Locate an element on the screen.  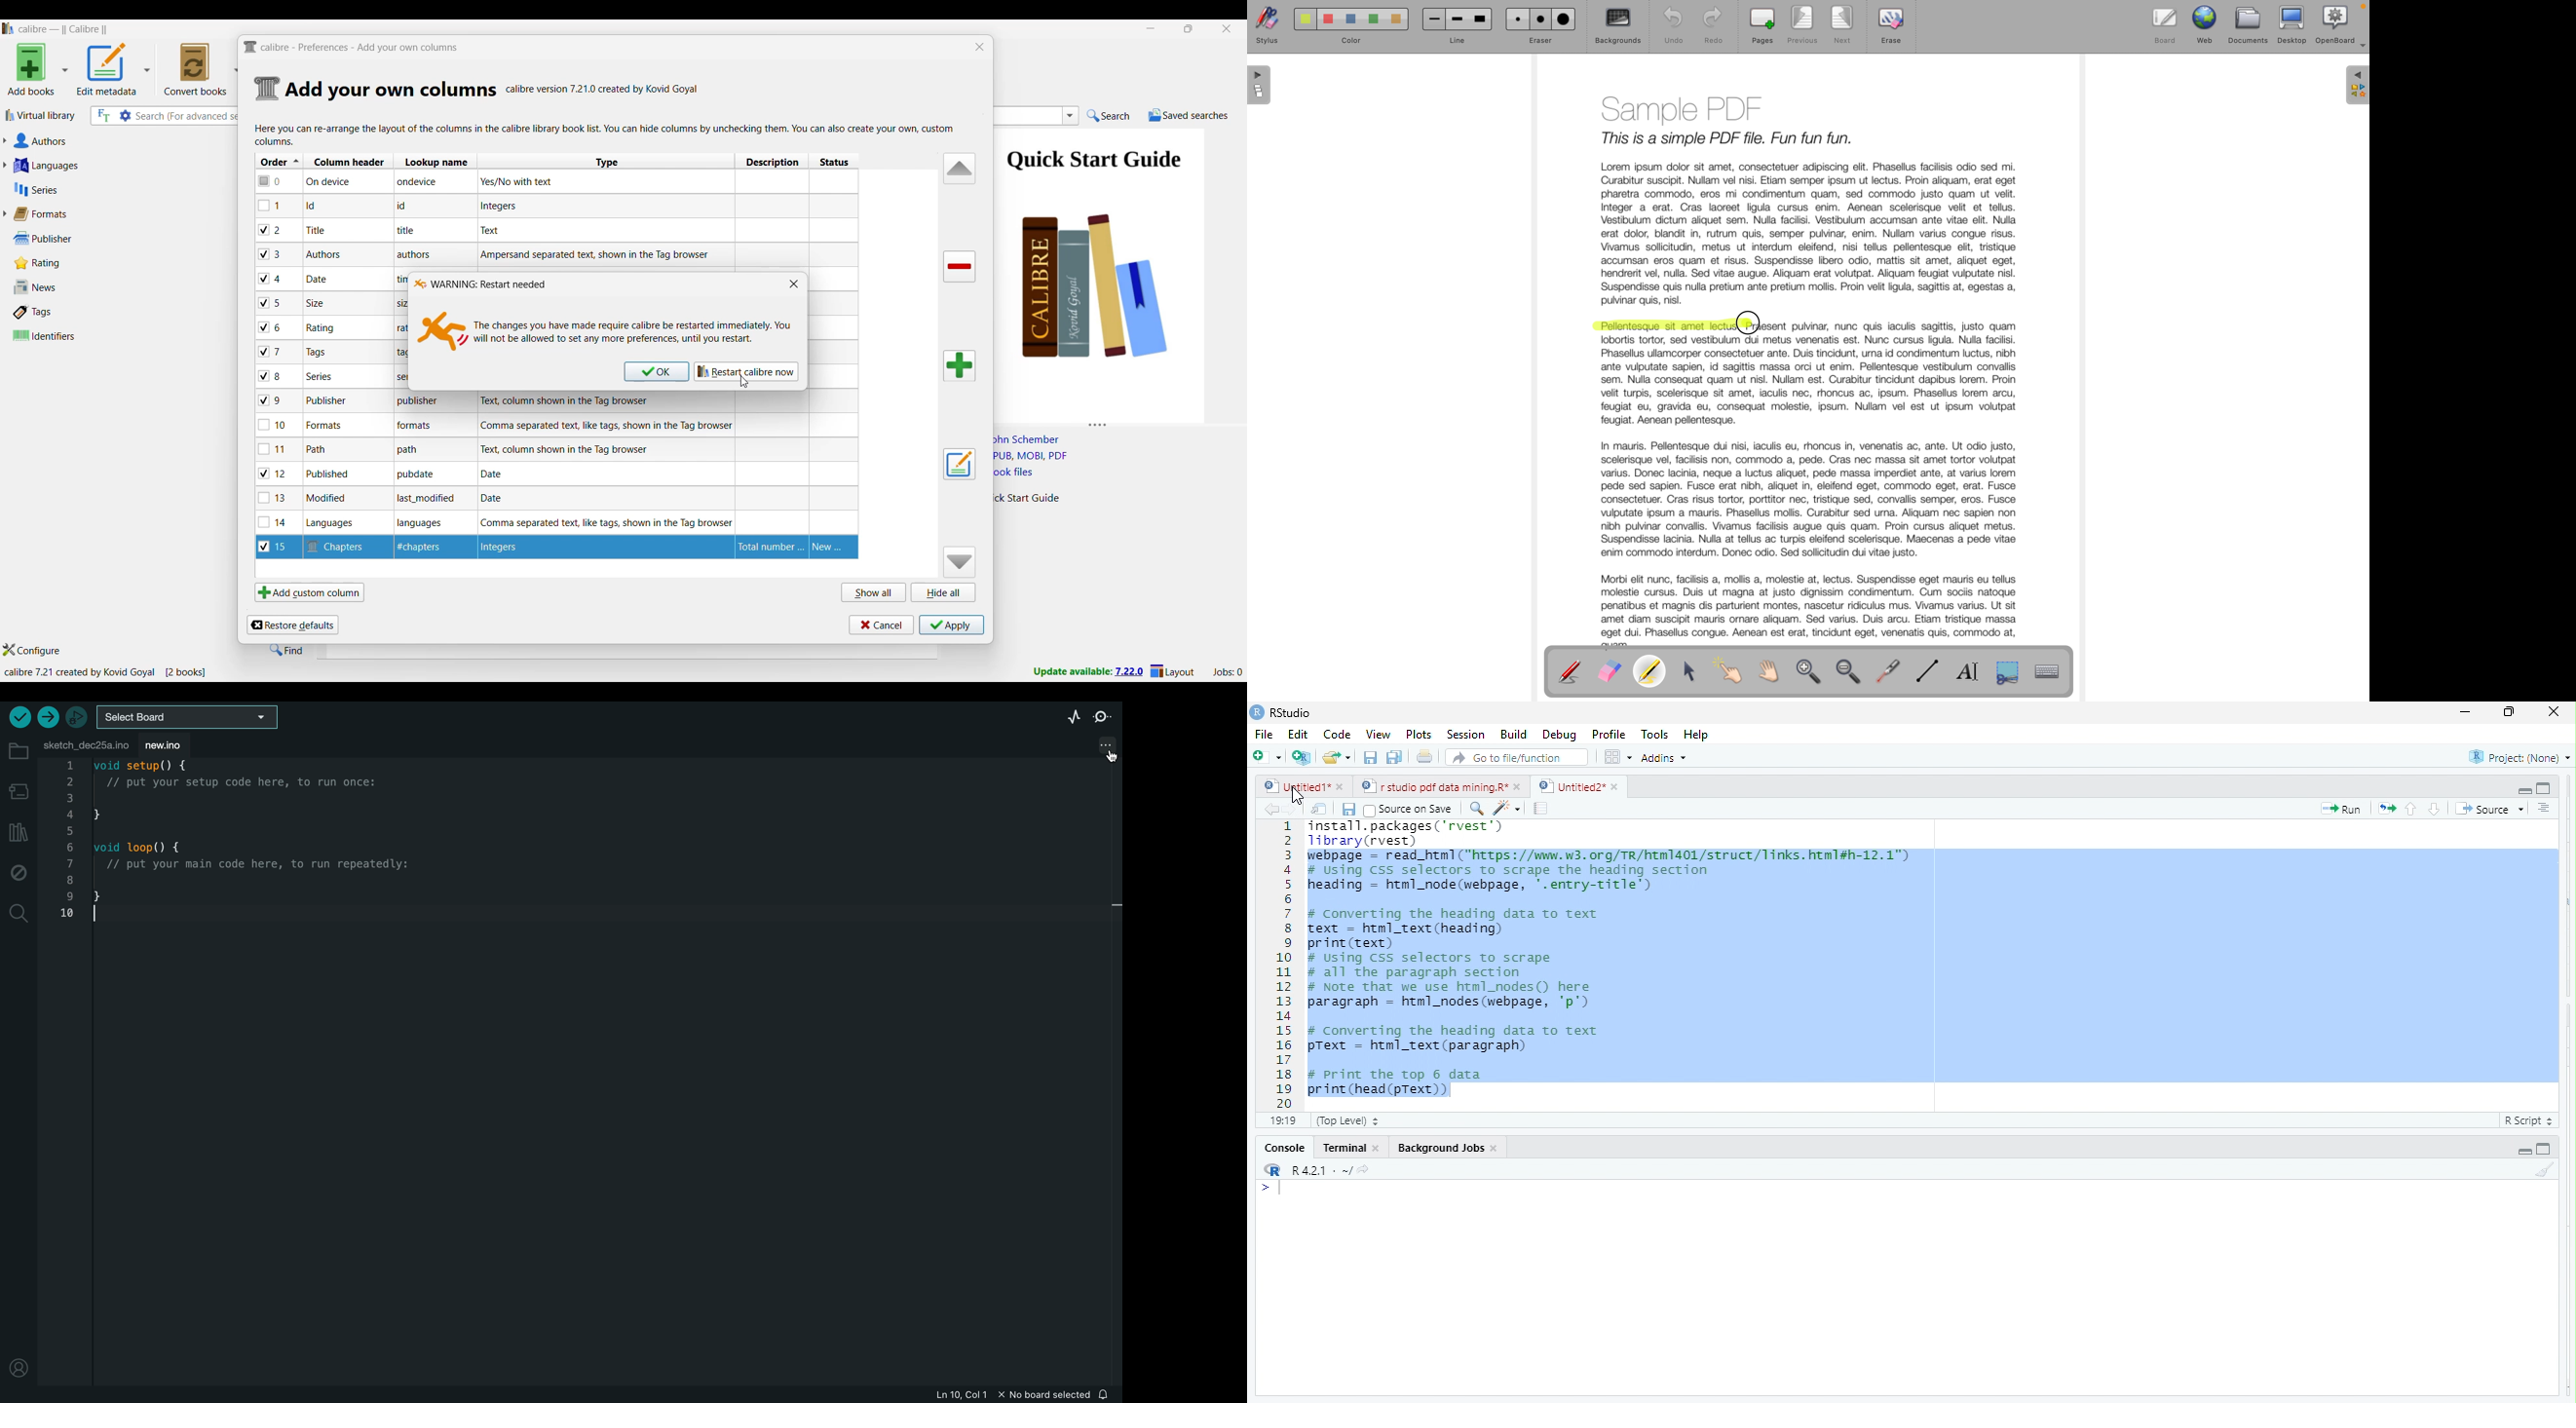
Book preview is located at coordinates (1116, 271).